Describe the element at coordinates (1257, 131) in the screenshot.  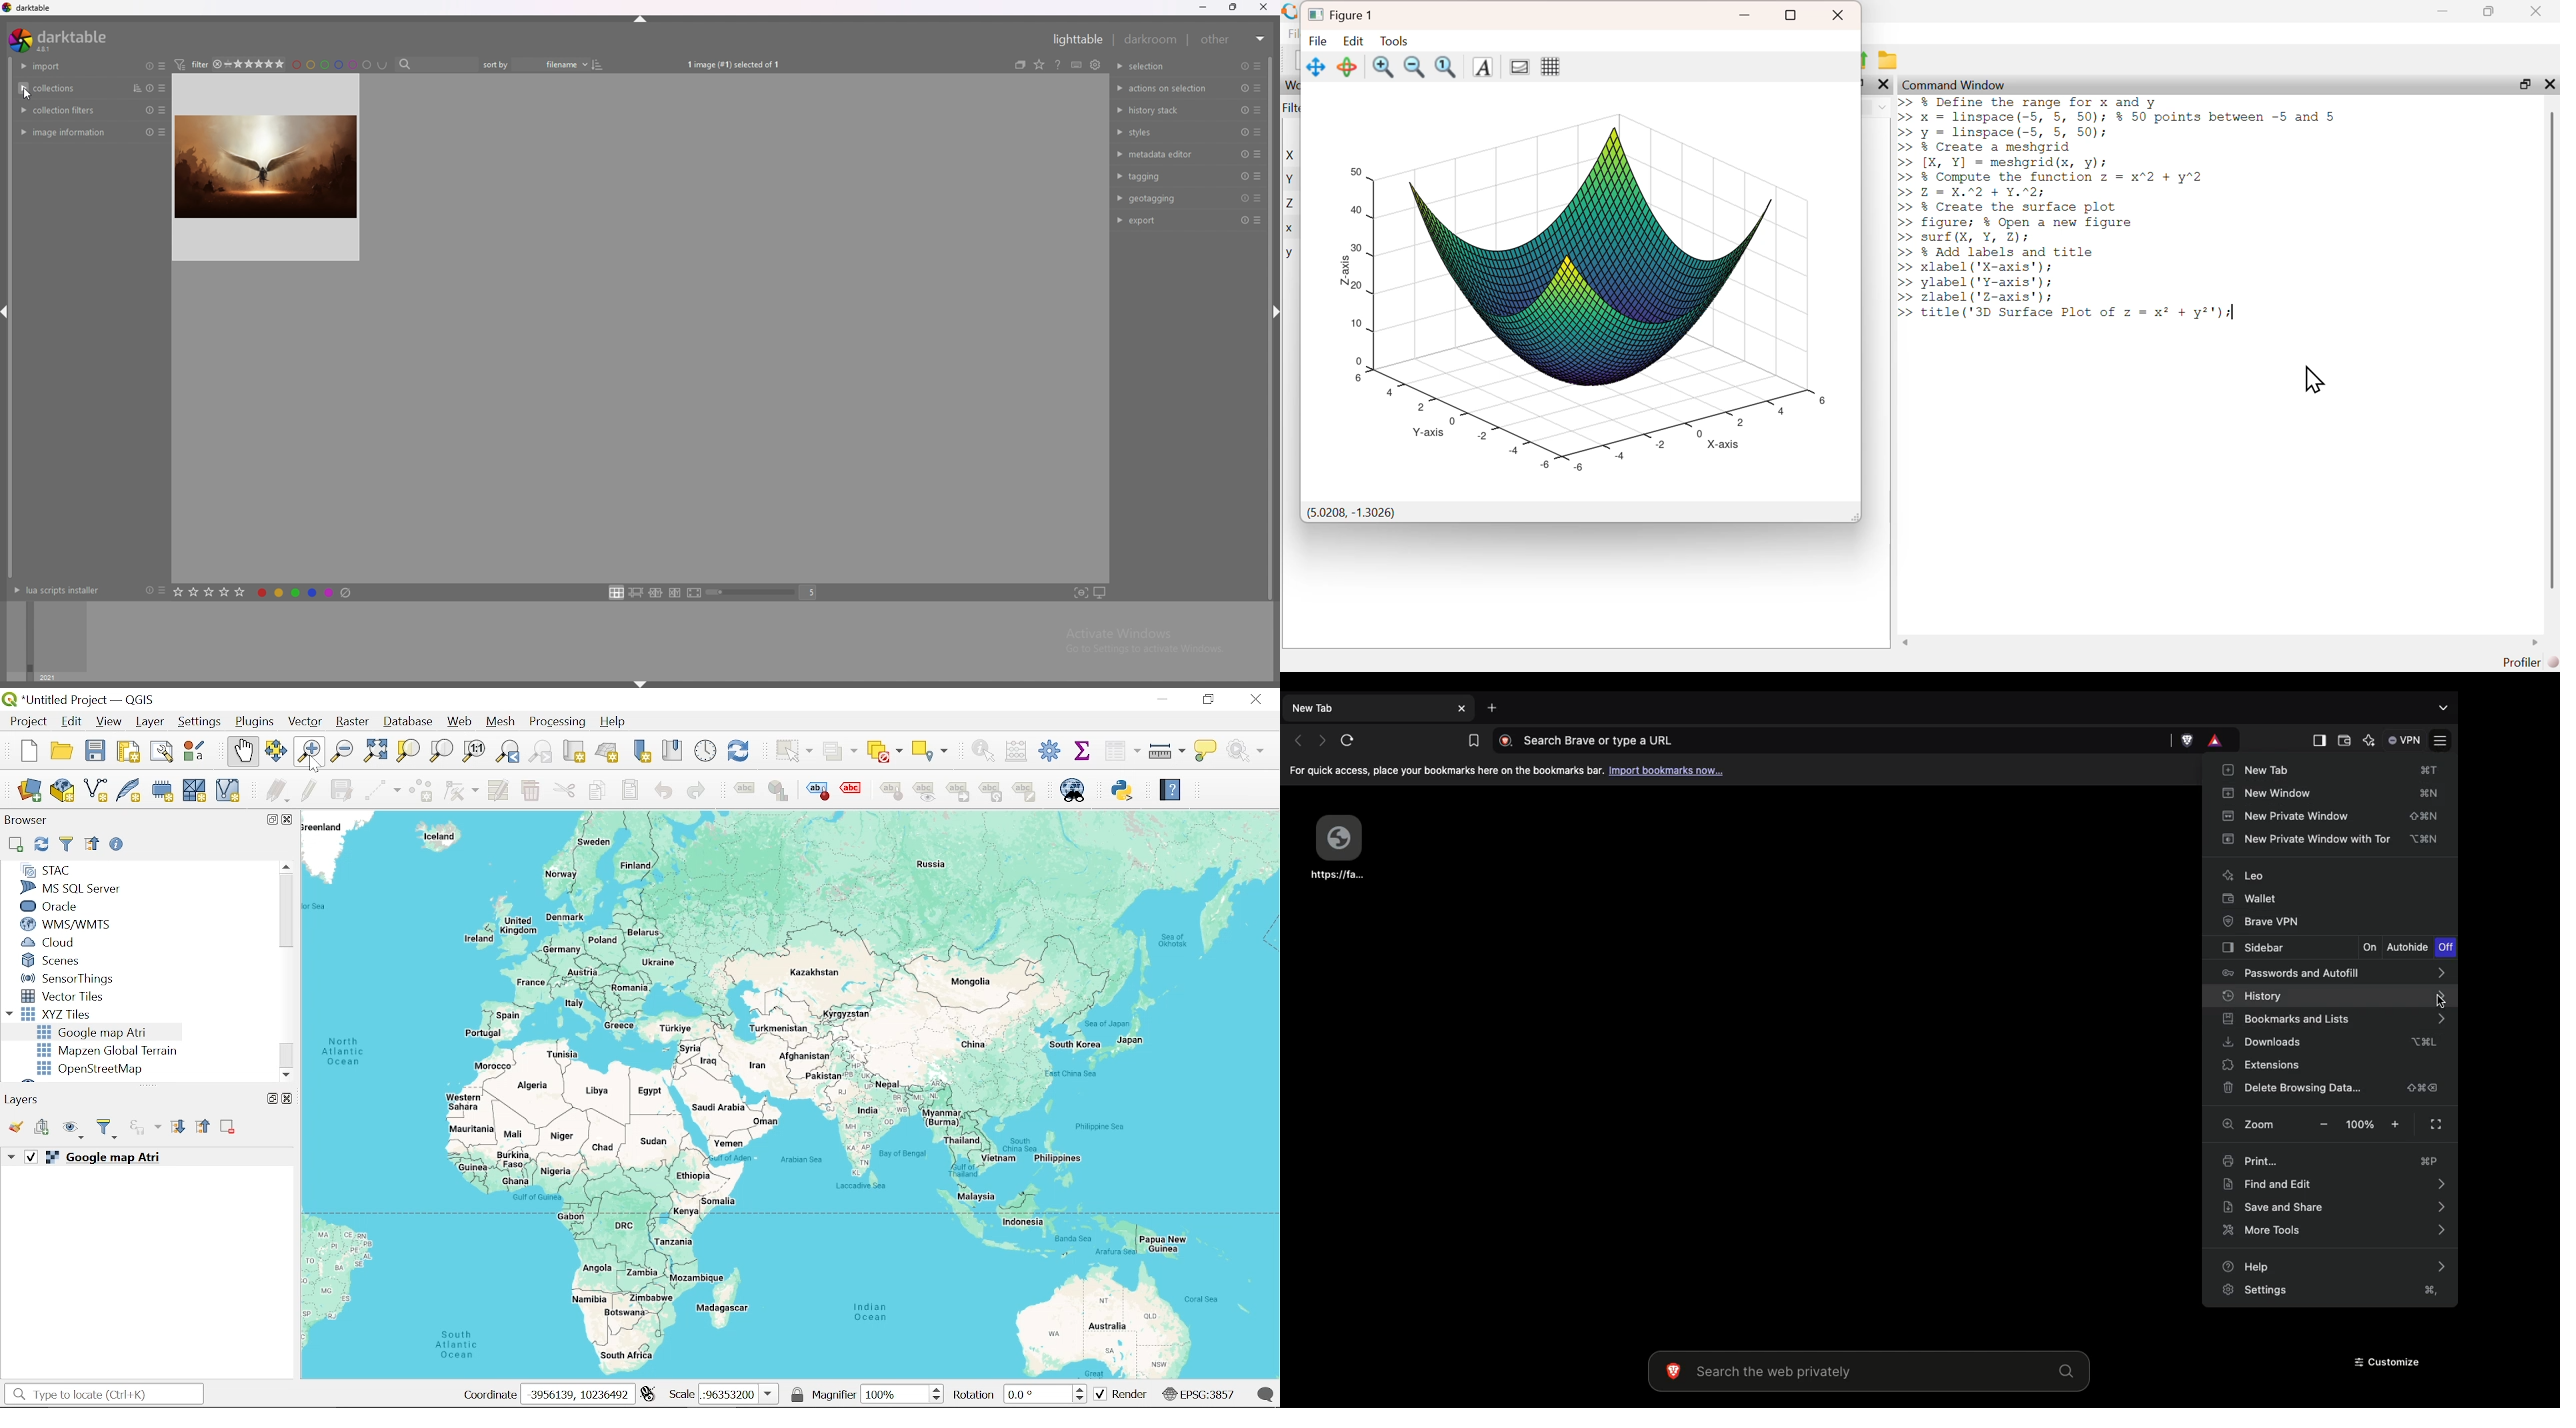
I see `presets` at that location.